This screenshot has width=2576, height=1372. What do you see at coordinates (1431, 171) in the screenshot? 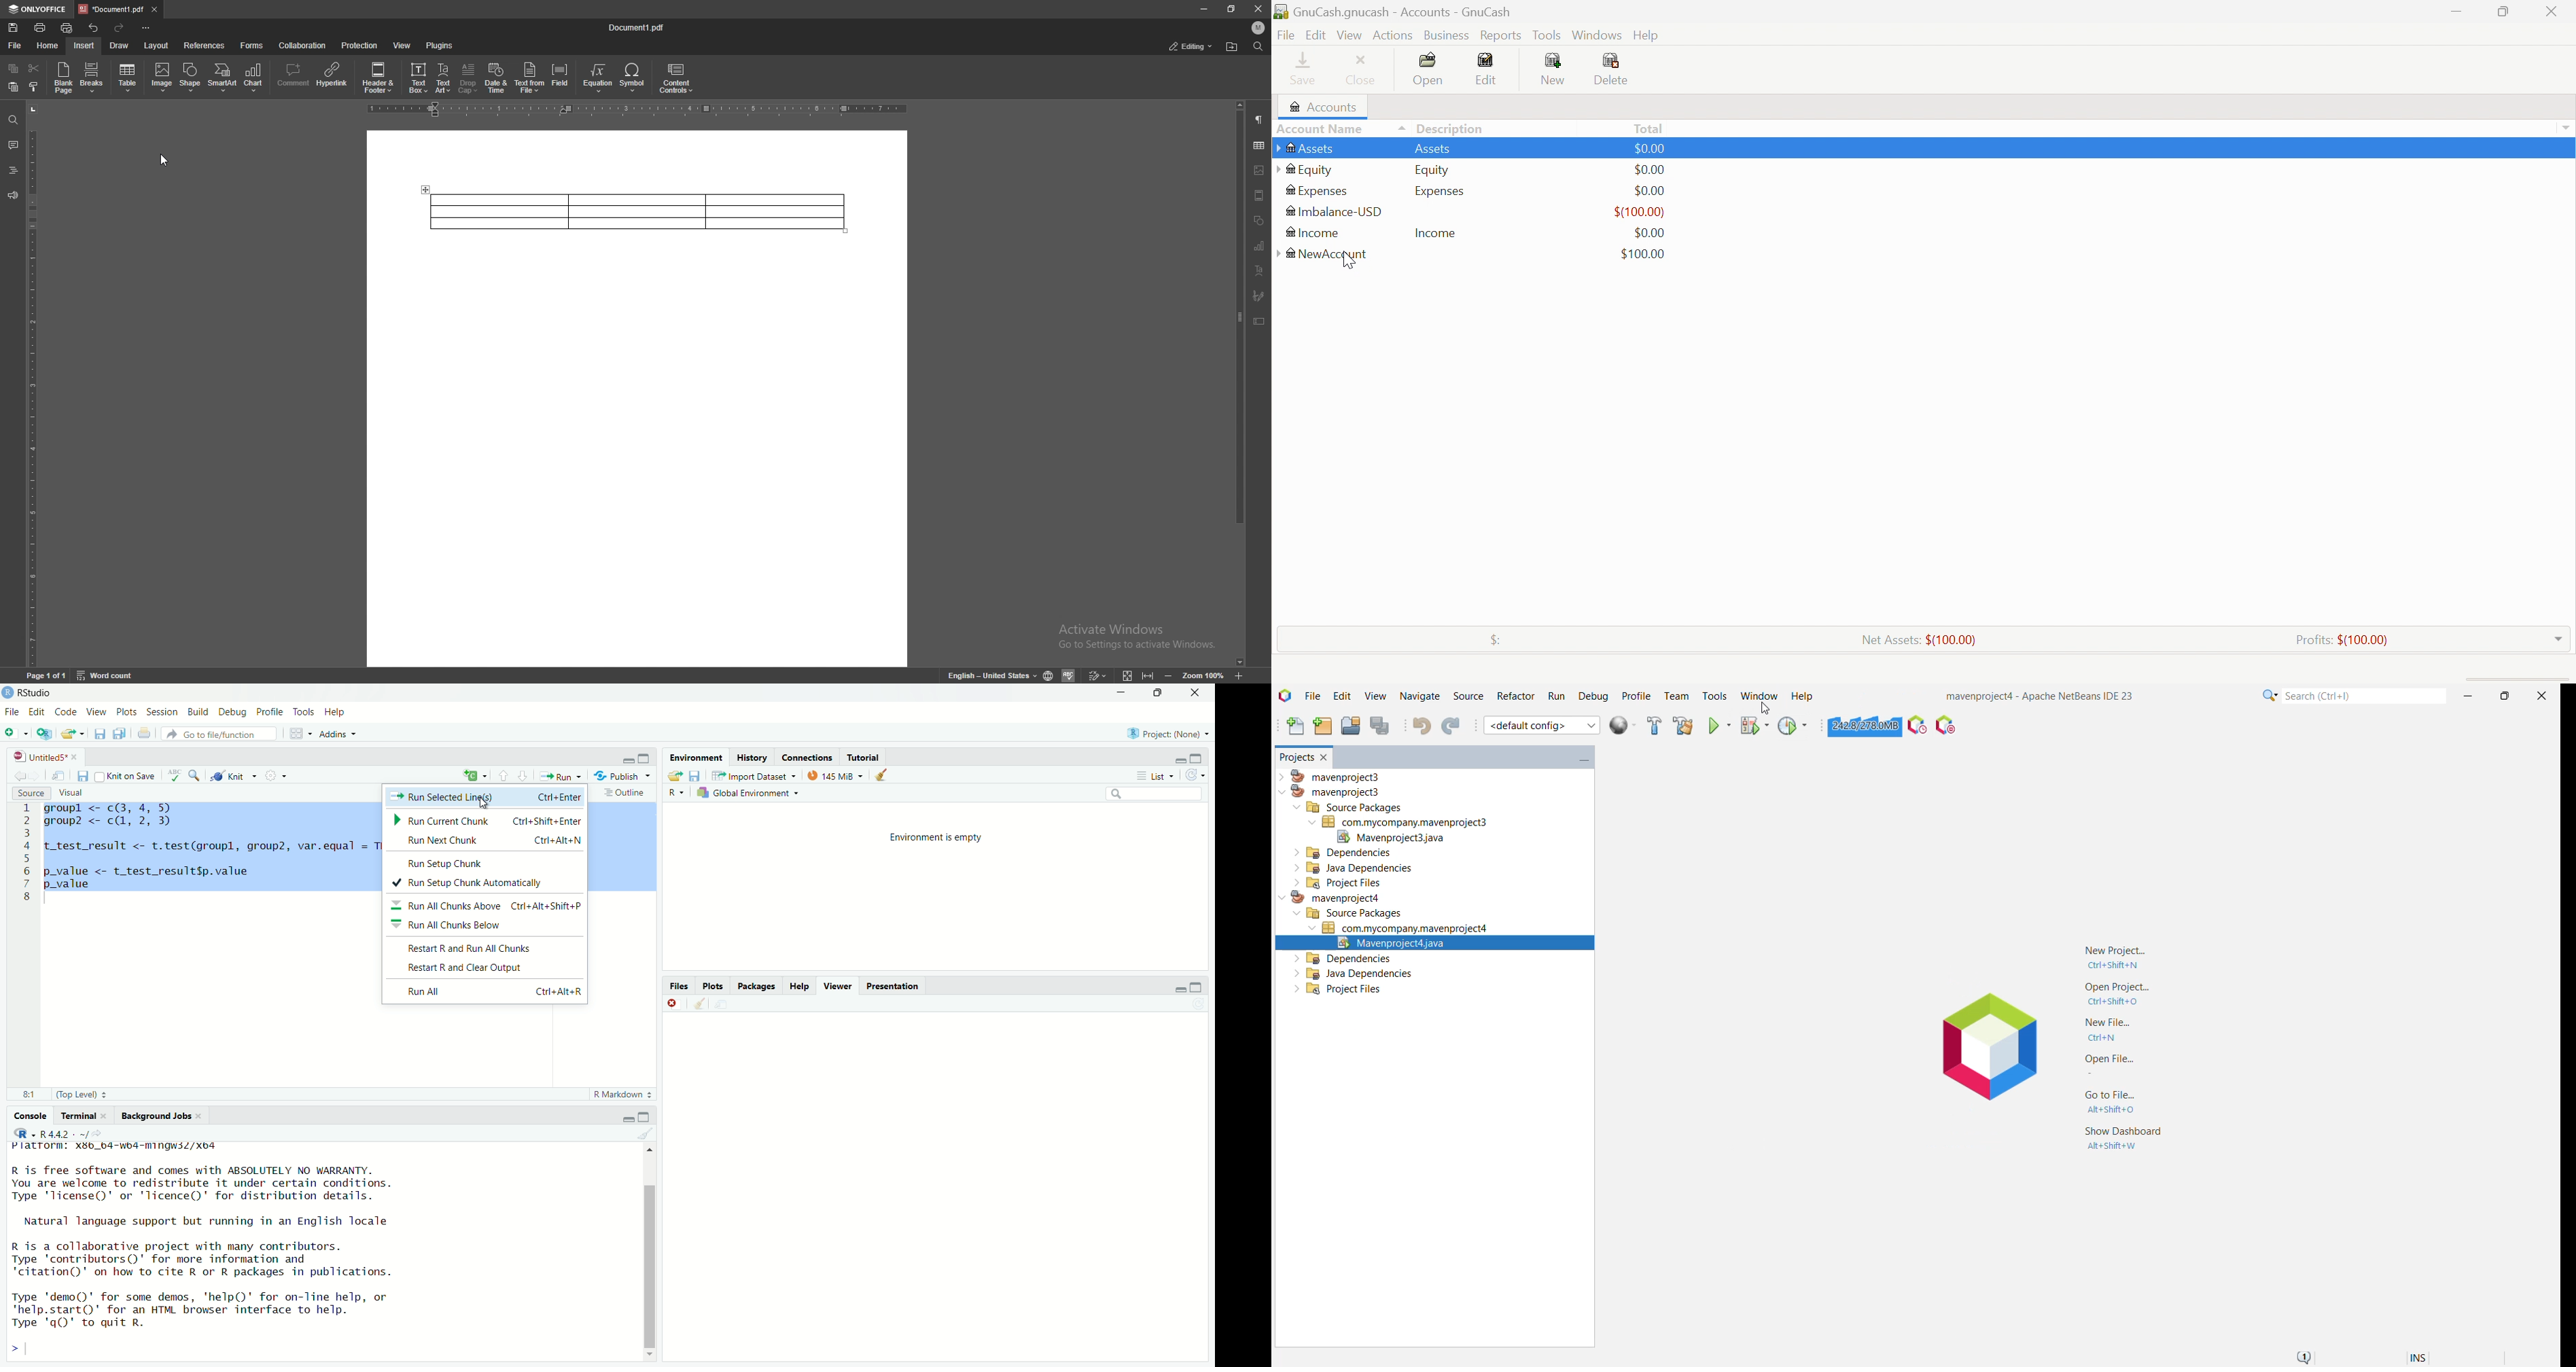
I see `Equity` at bounding box center [1431, 171].